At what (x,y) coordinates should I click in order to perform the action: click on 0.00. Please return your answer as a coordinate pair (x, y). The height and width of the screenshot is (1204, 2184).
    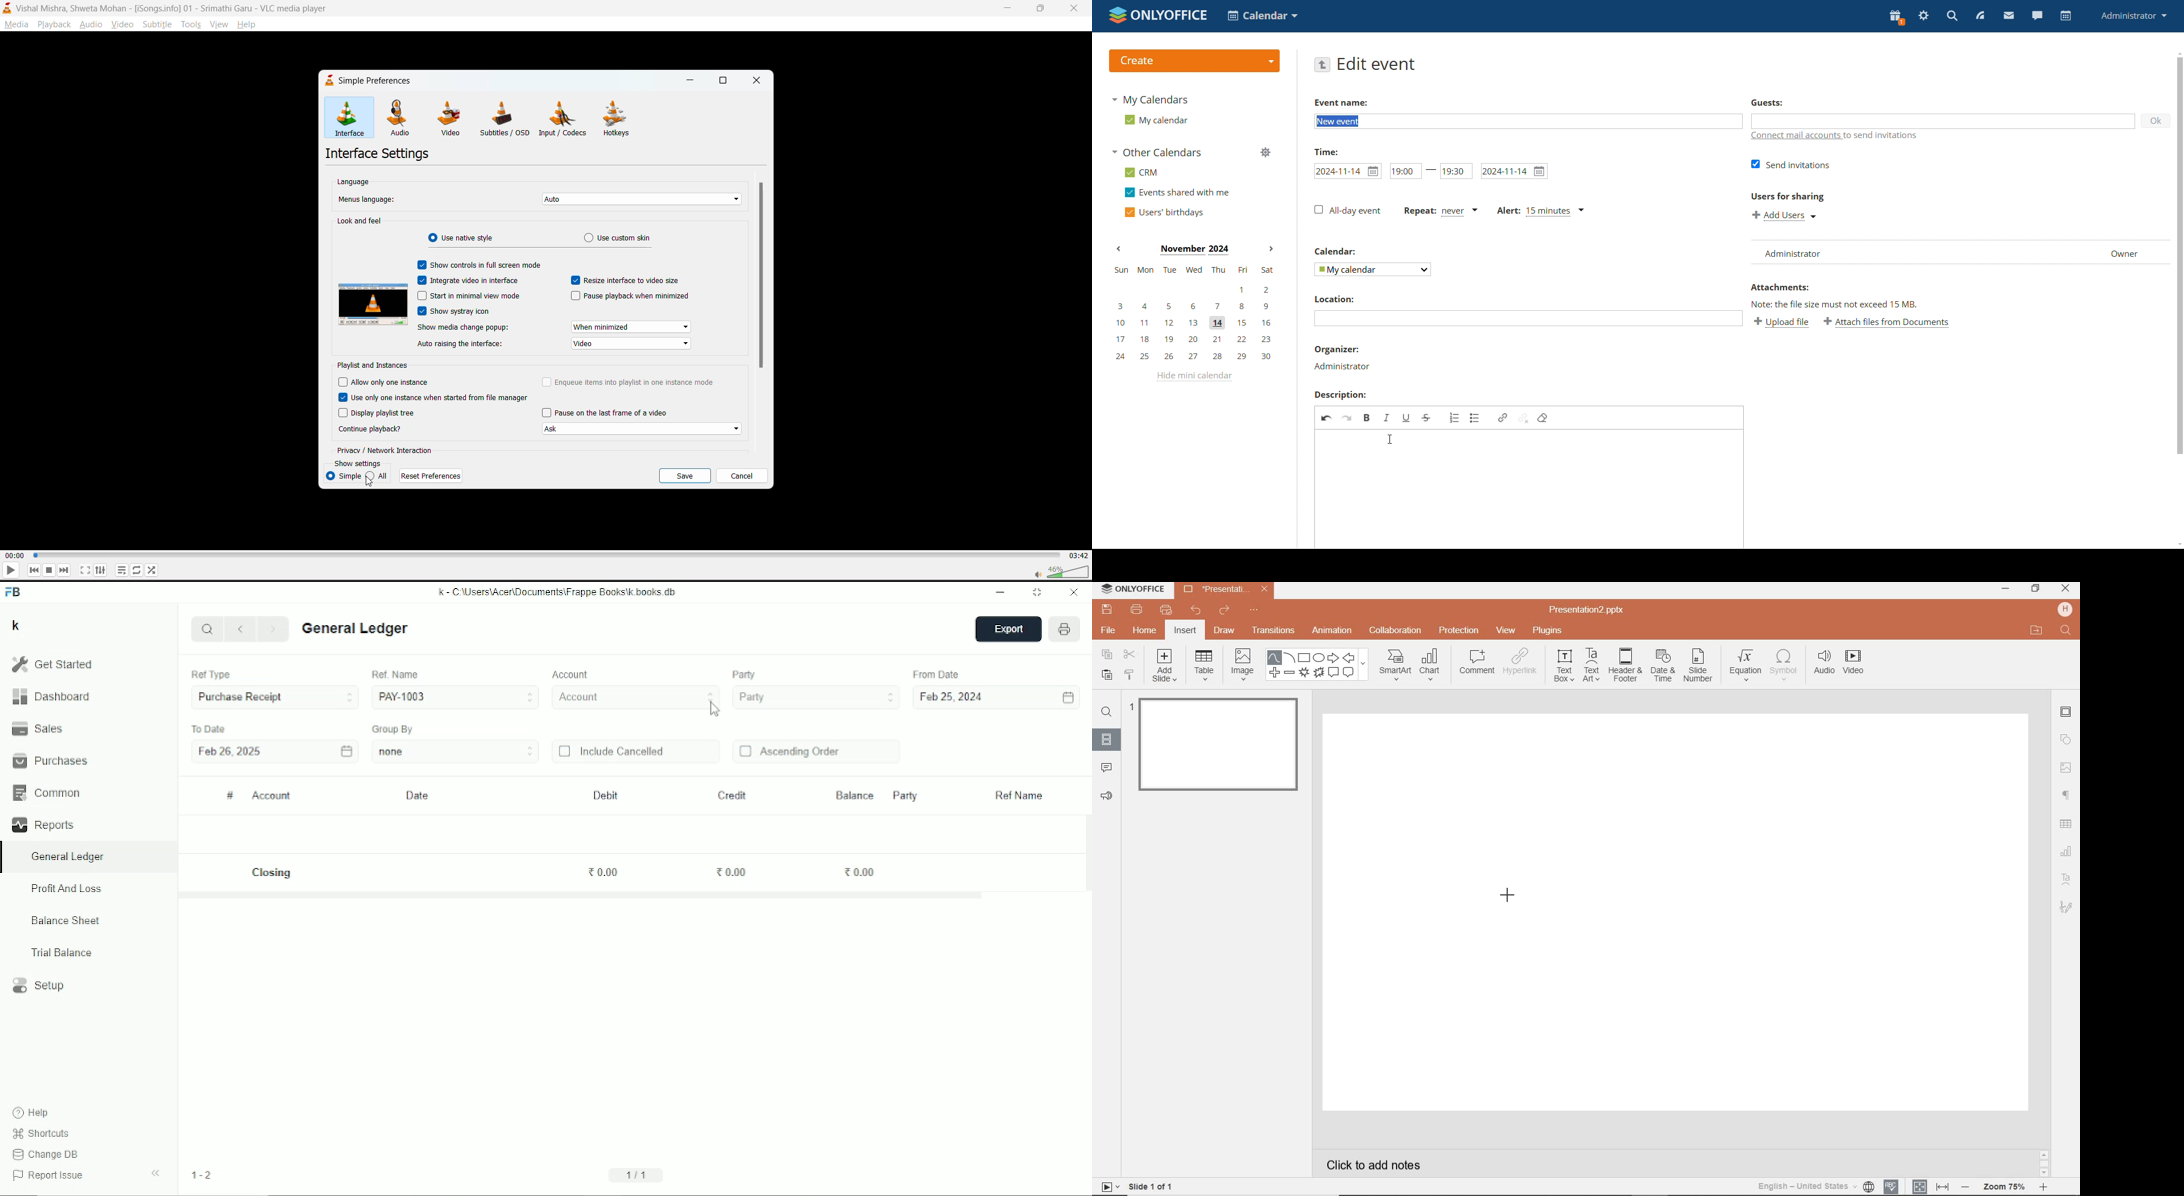
    Looking at the image, I should click on (732, 873).